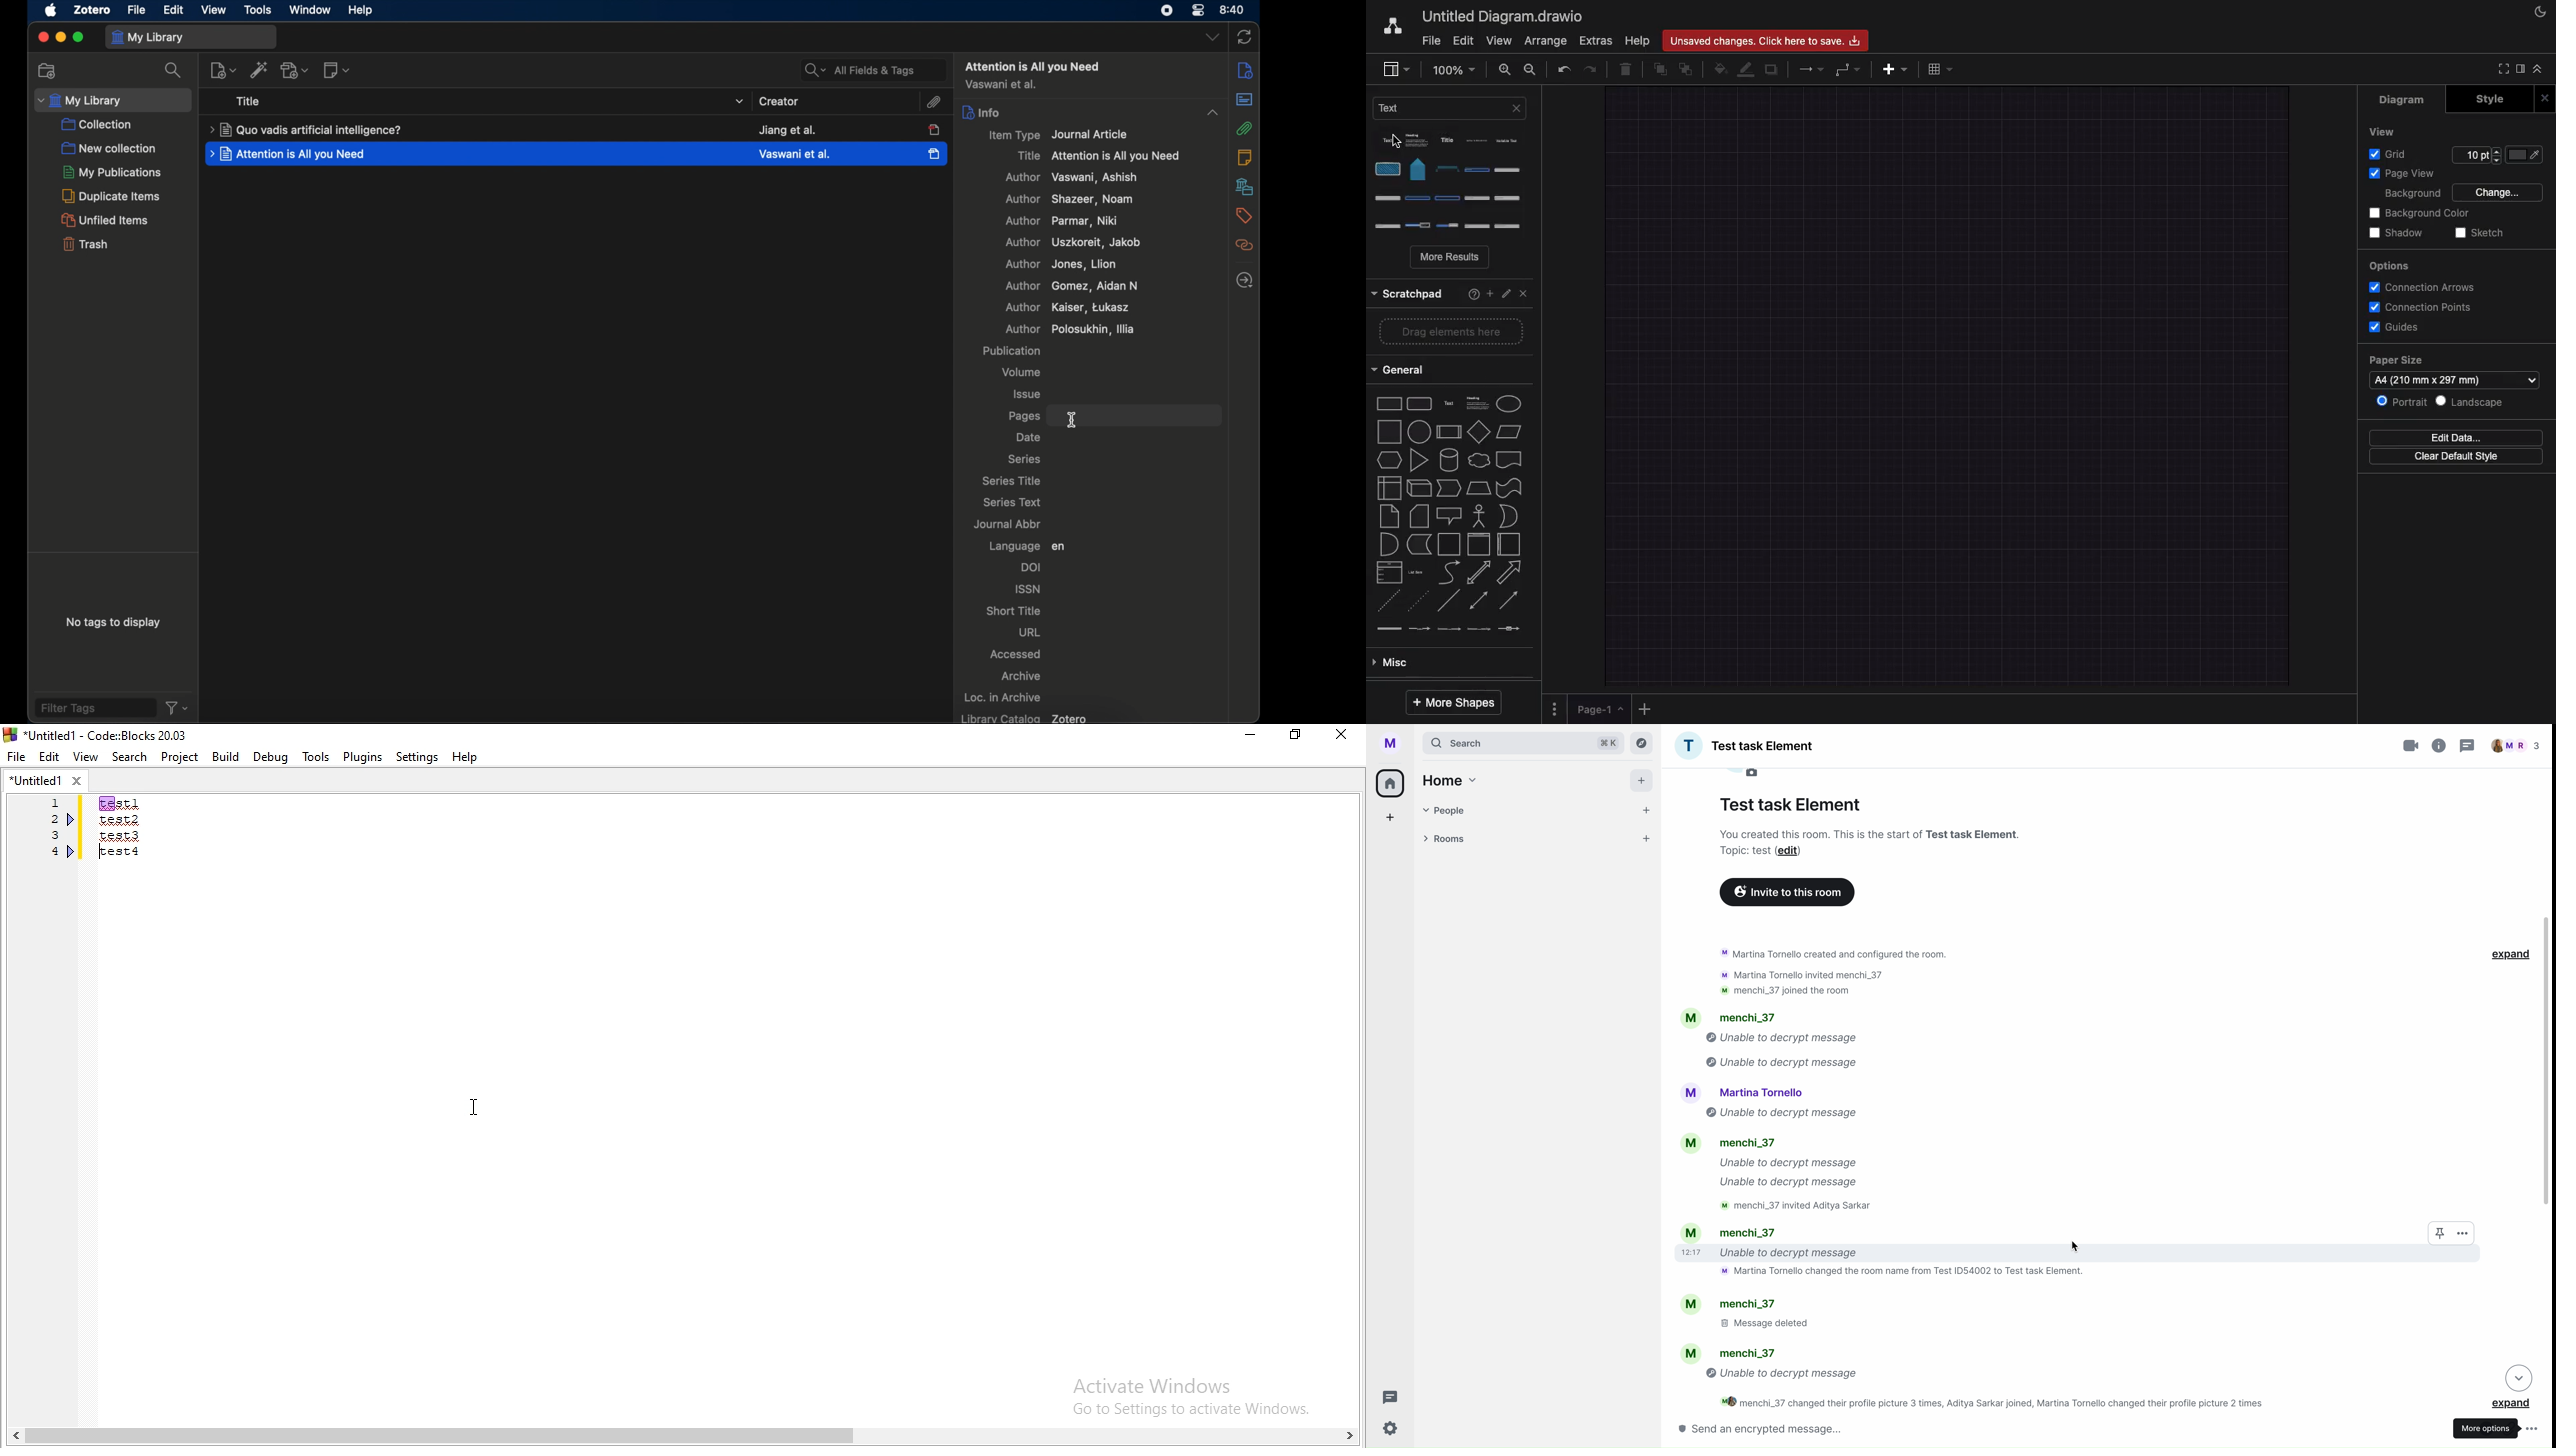 Image resolution: width=2576 pixels, height=1456 pixels. Describe the element at coordinates (868, 68) in the screenshot. I see `all fields and tags` at that location.